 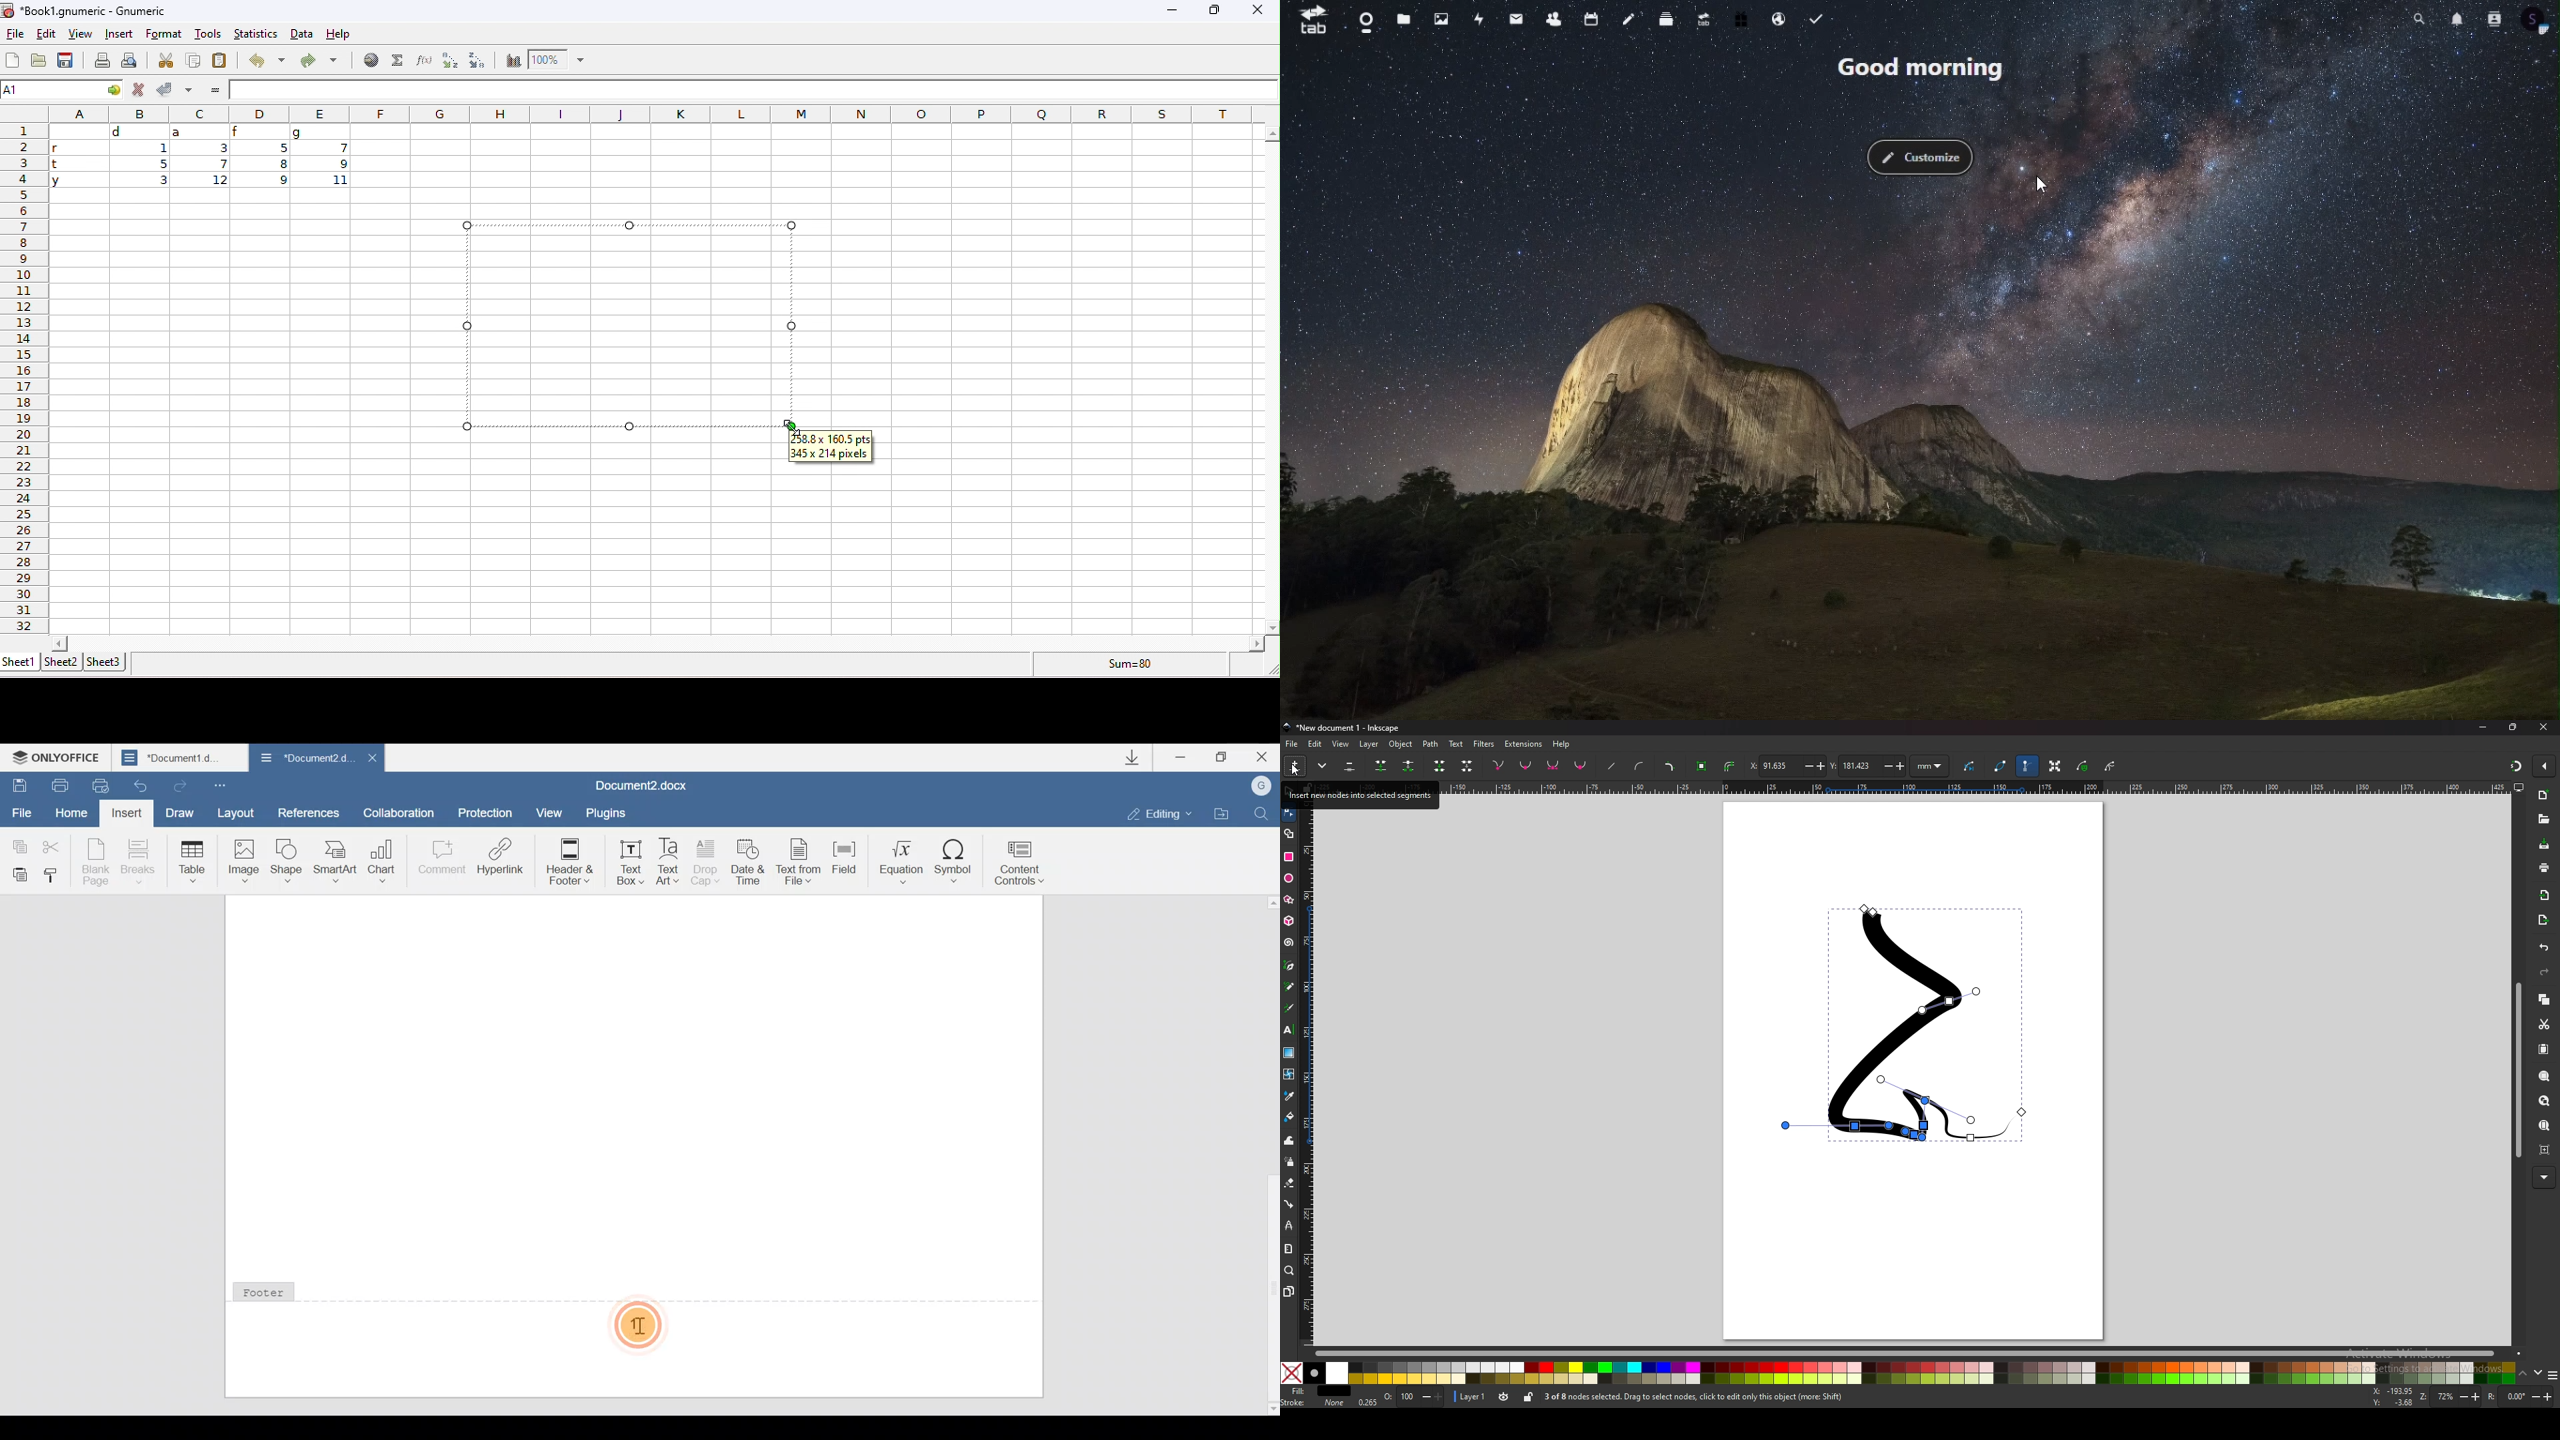 What do you see at coordinates (309, 812) in the screenshot?
I see `References` at bounding box center [309, 812].